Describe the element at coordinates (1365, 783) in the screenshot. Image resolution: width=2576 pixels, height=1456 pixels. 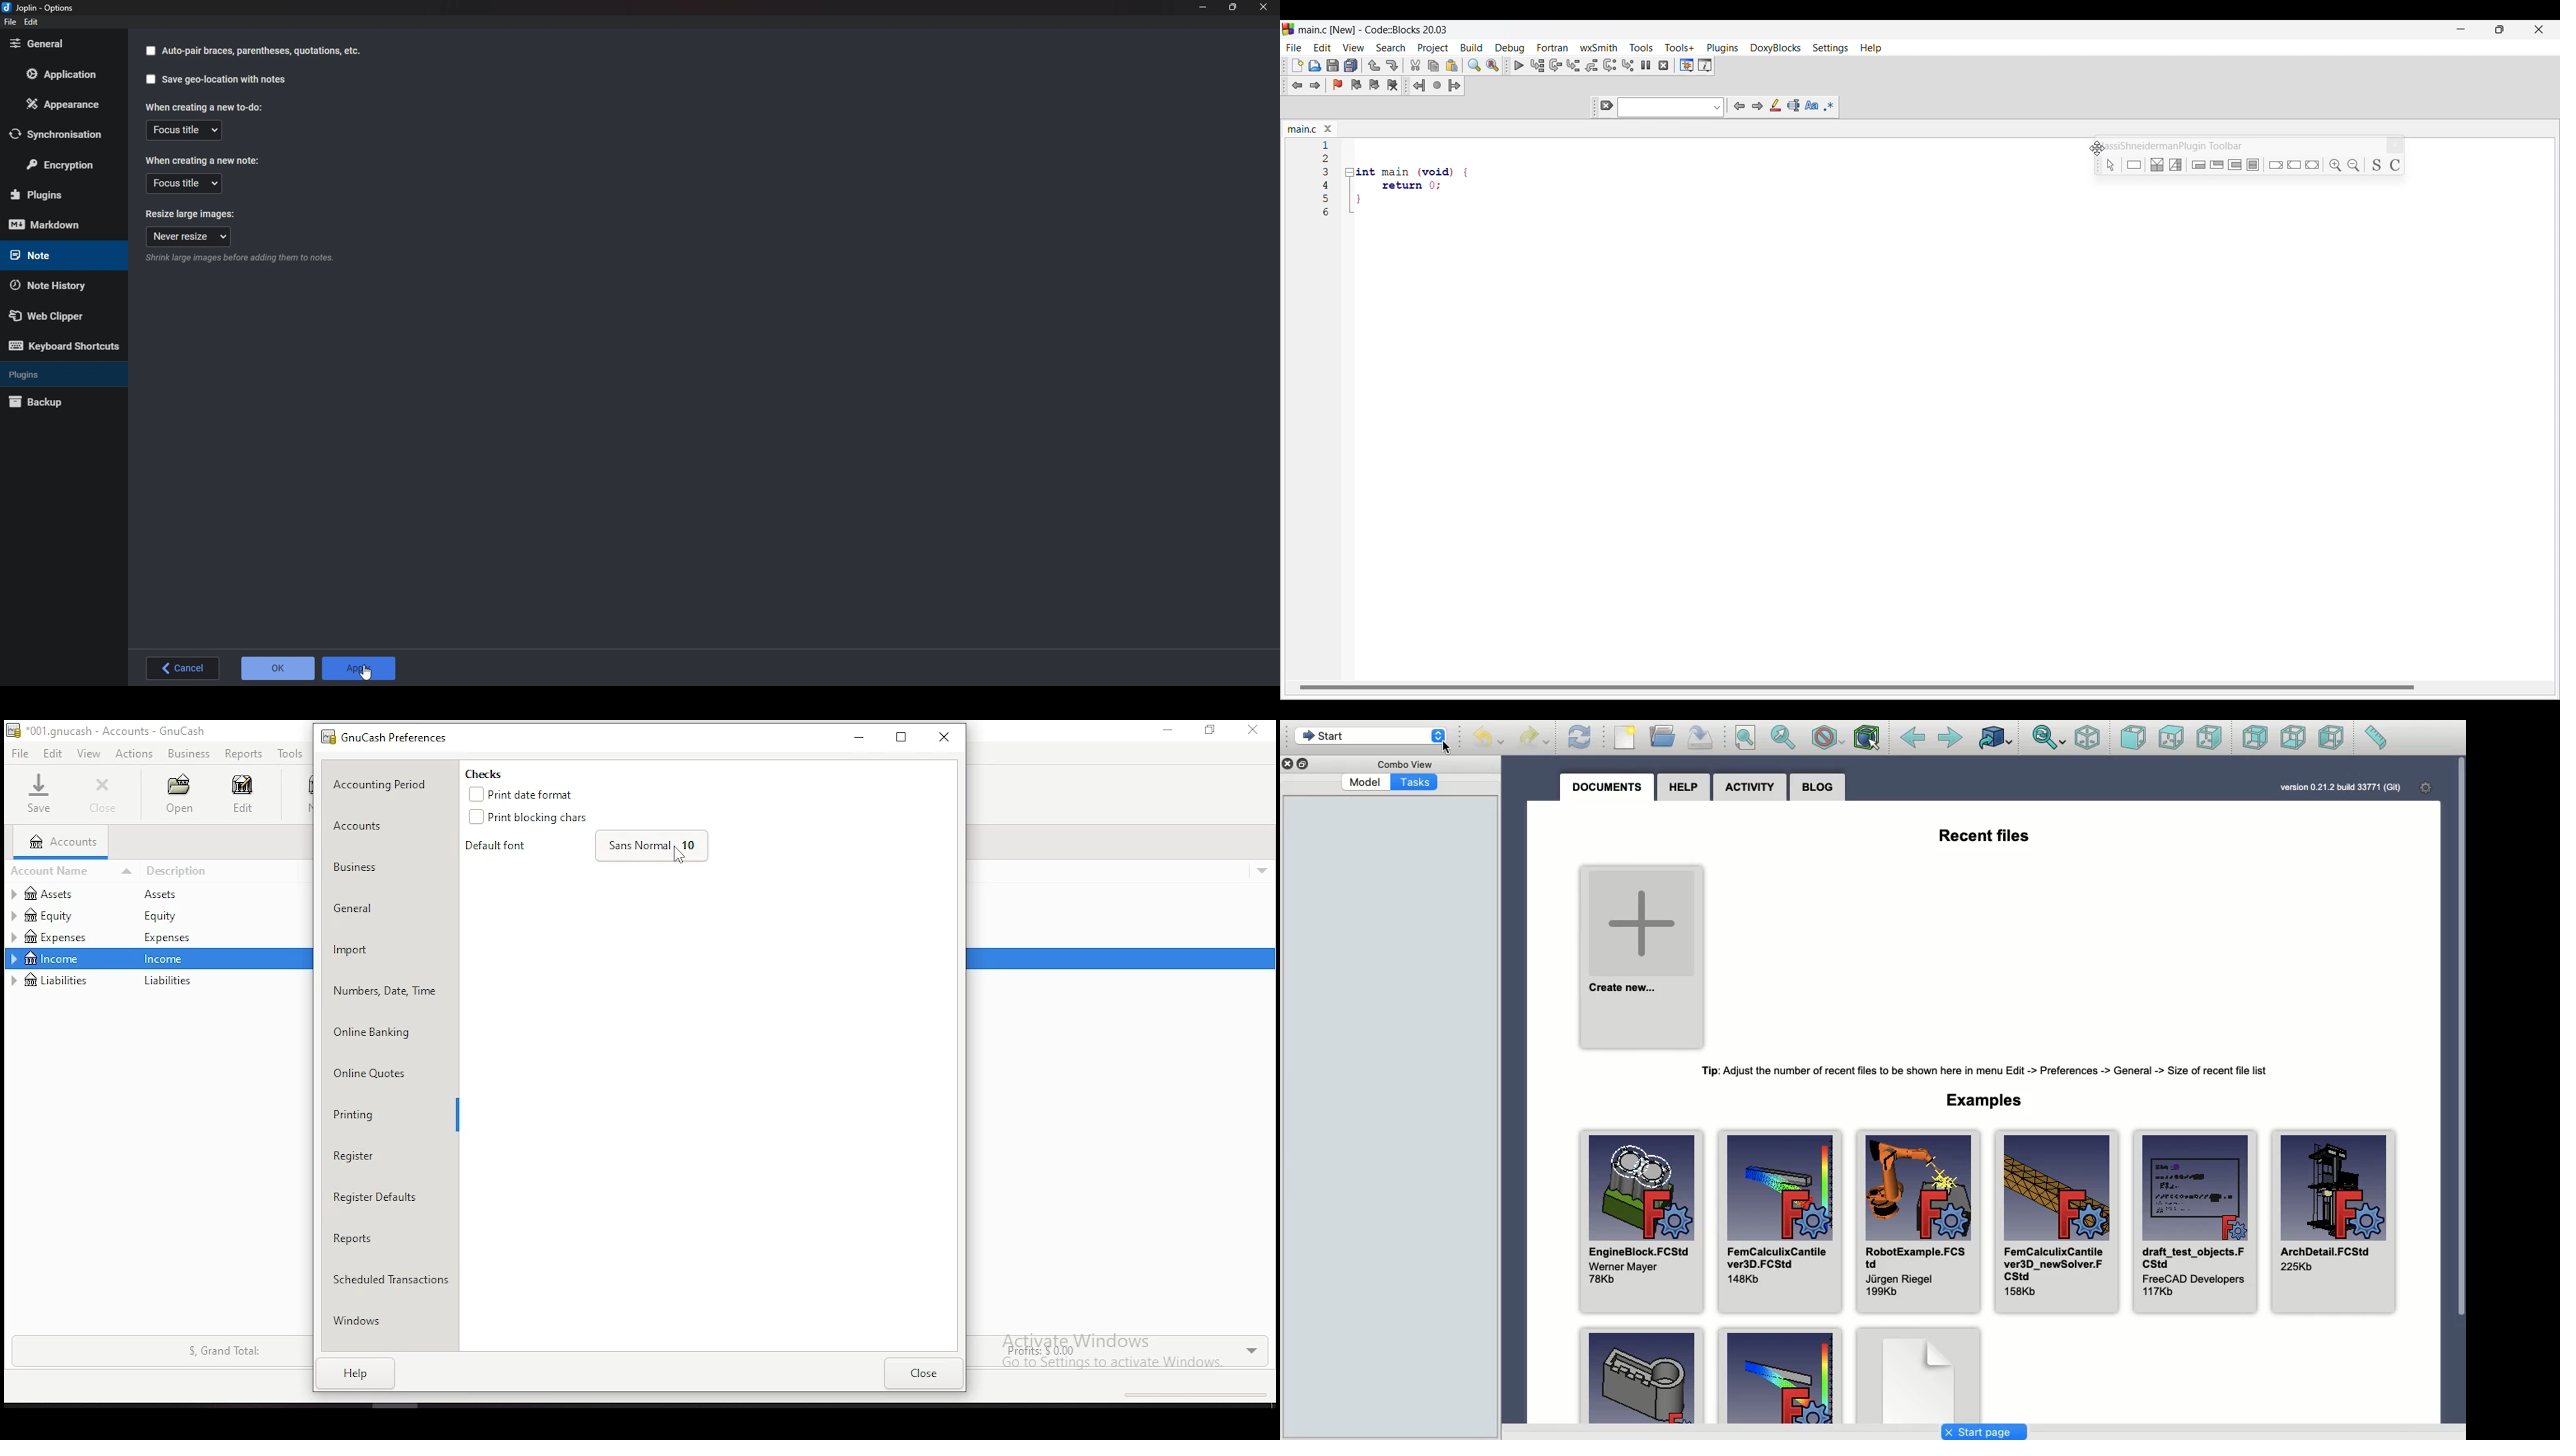
I see `Model` at that location.